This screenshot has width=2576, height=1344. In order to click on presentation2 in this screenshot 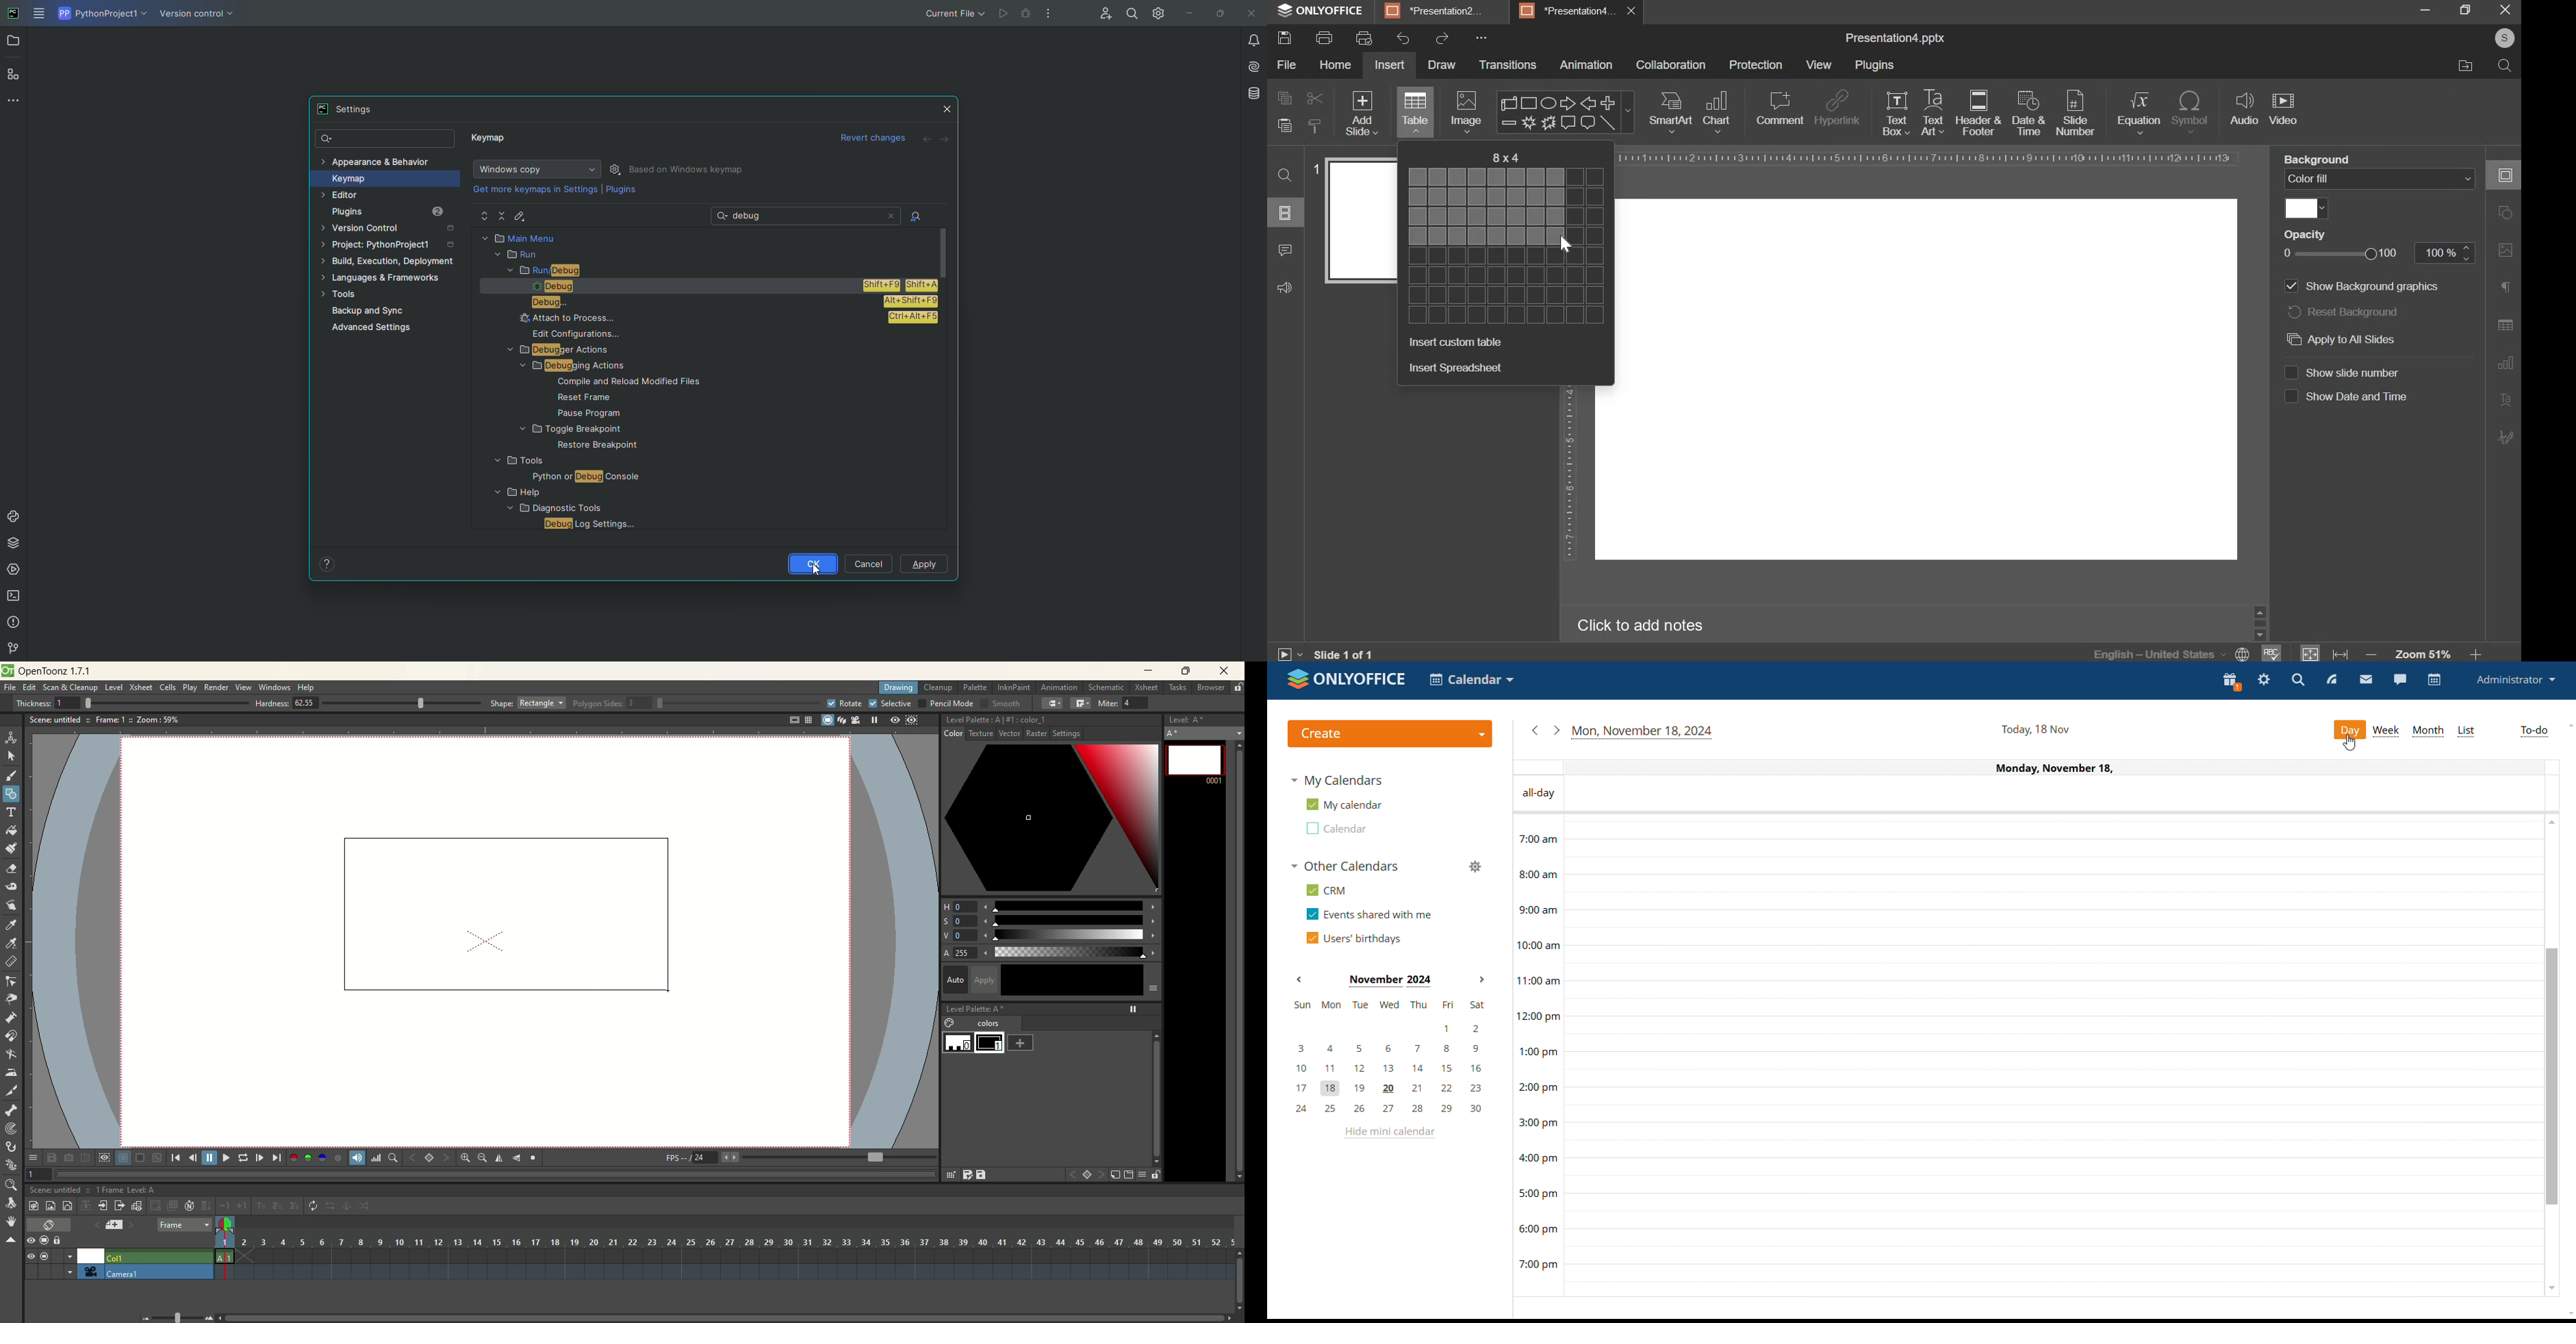, I will do `click(1436, 10)`.